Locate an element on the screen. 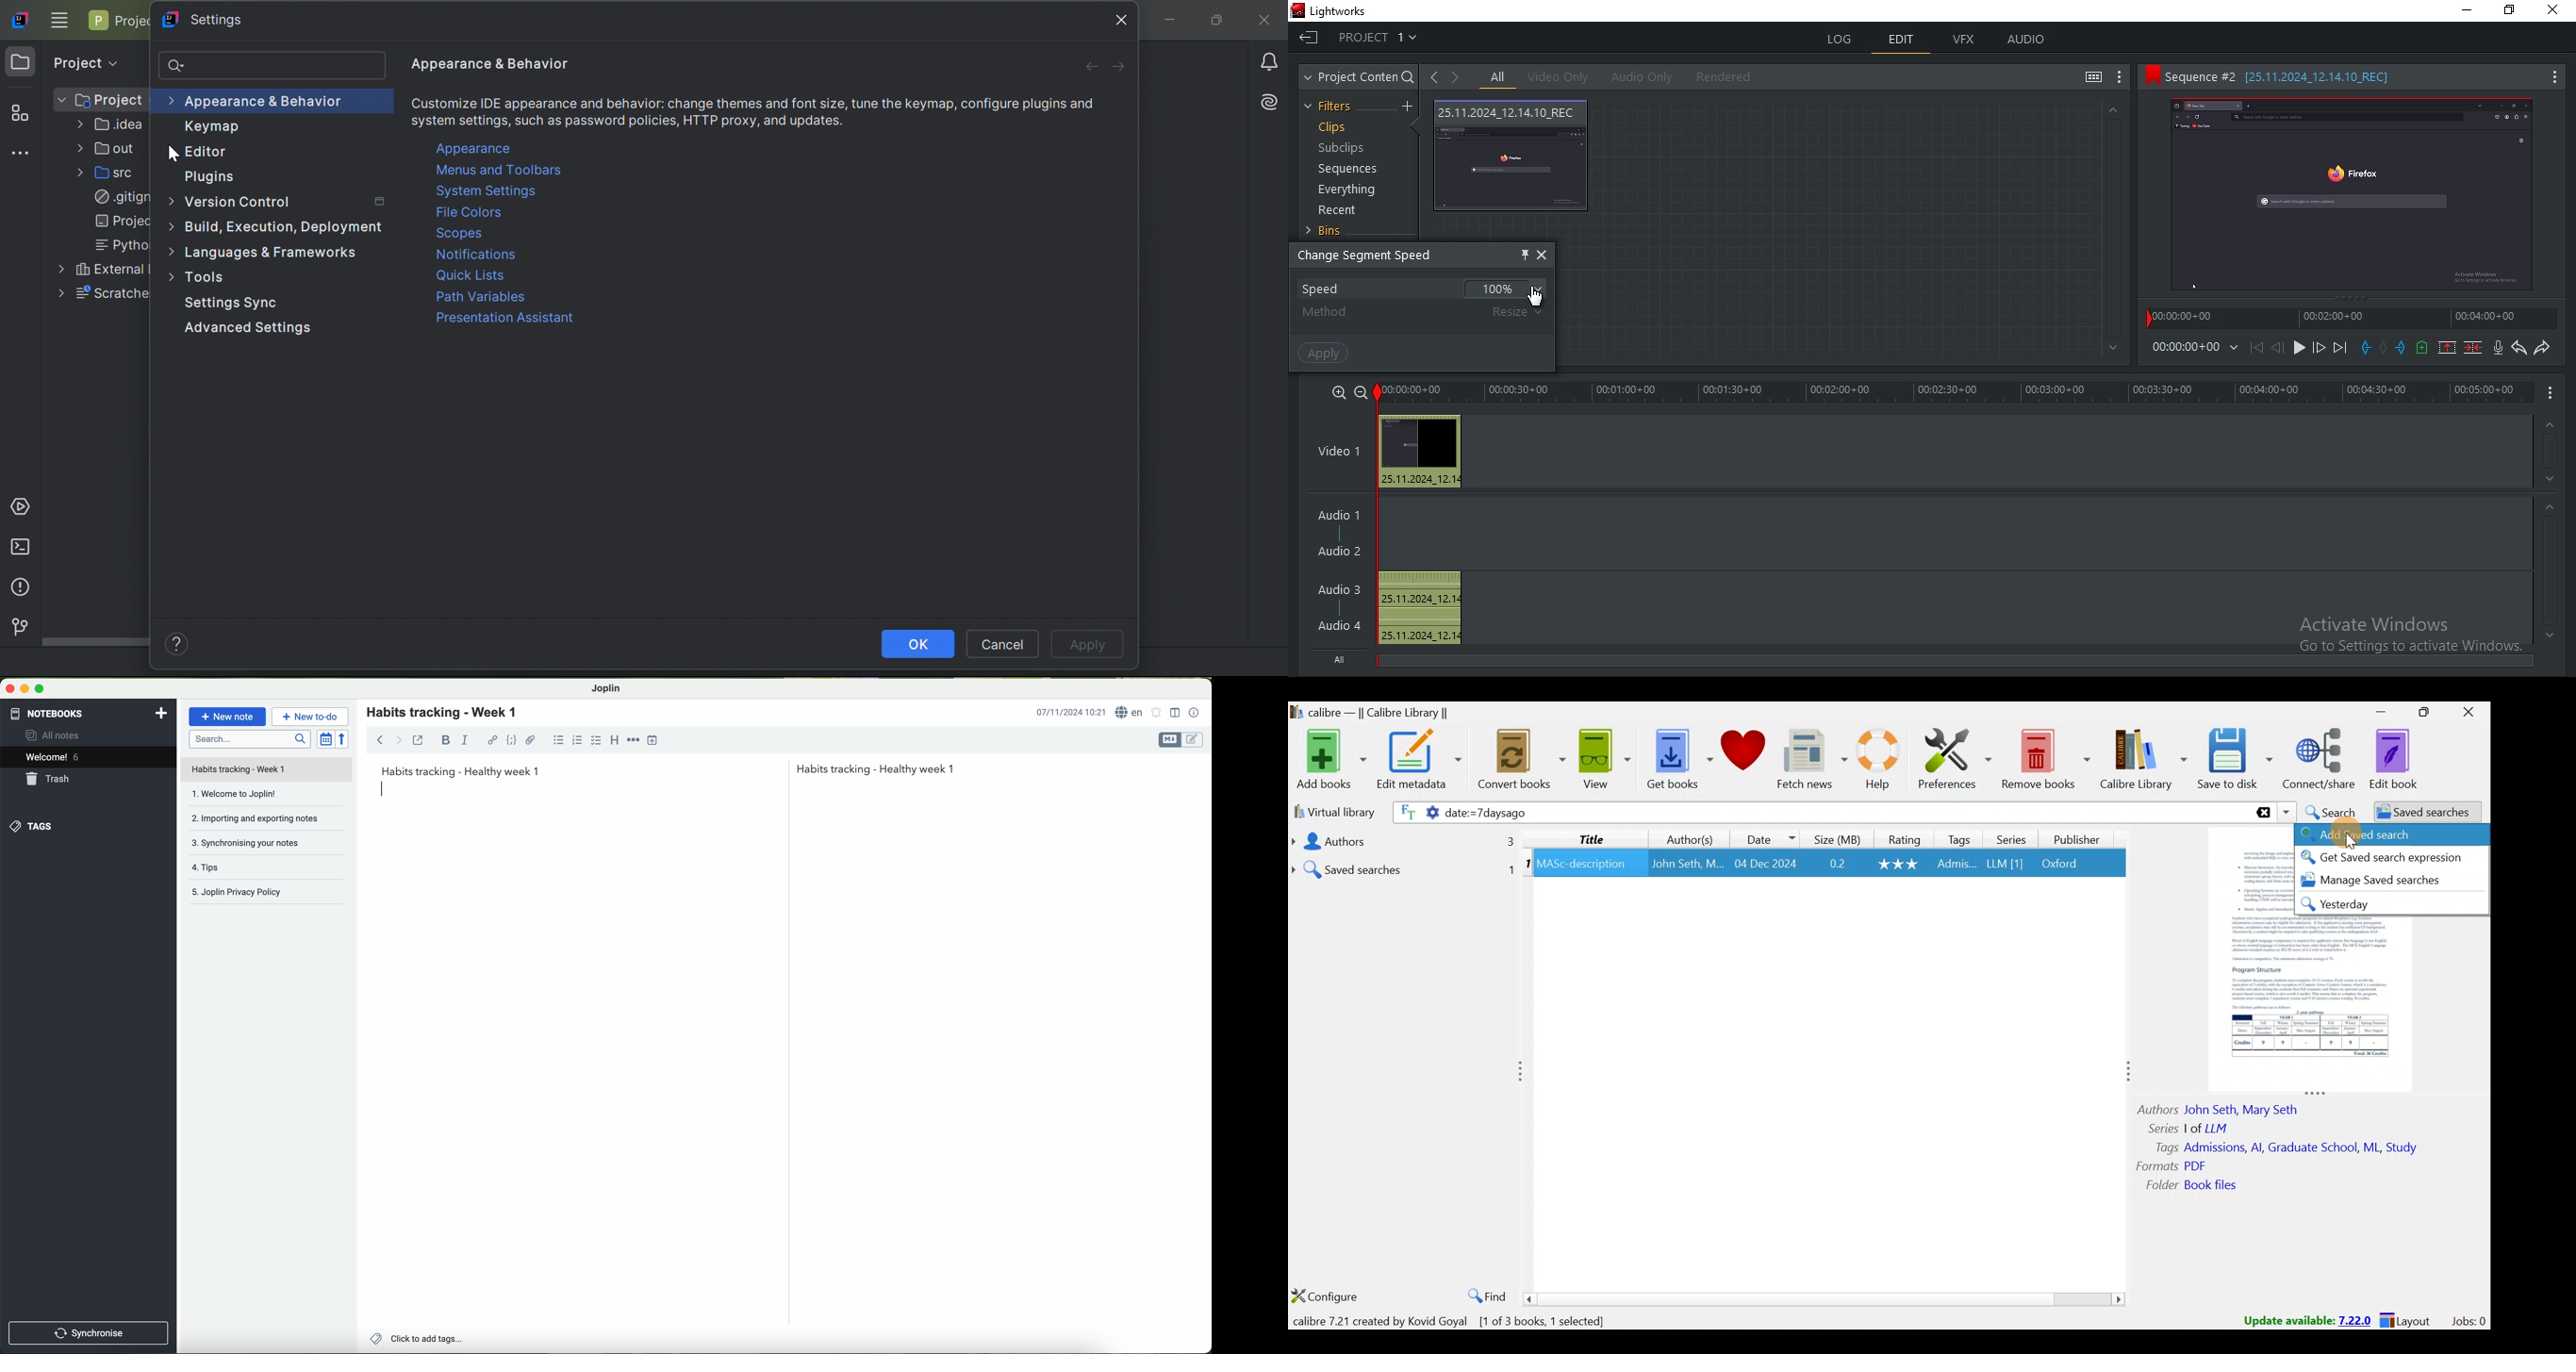 The width and height of the screenshot is (2576, 1372). code is located at coordinates (513, 740).